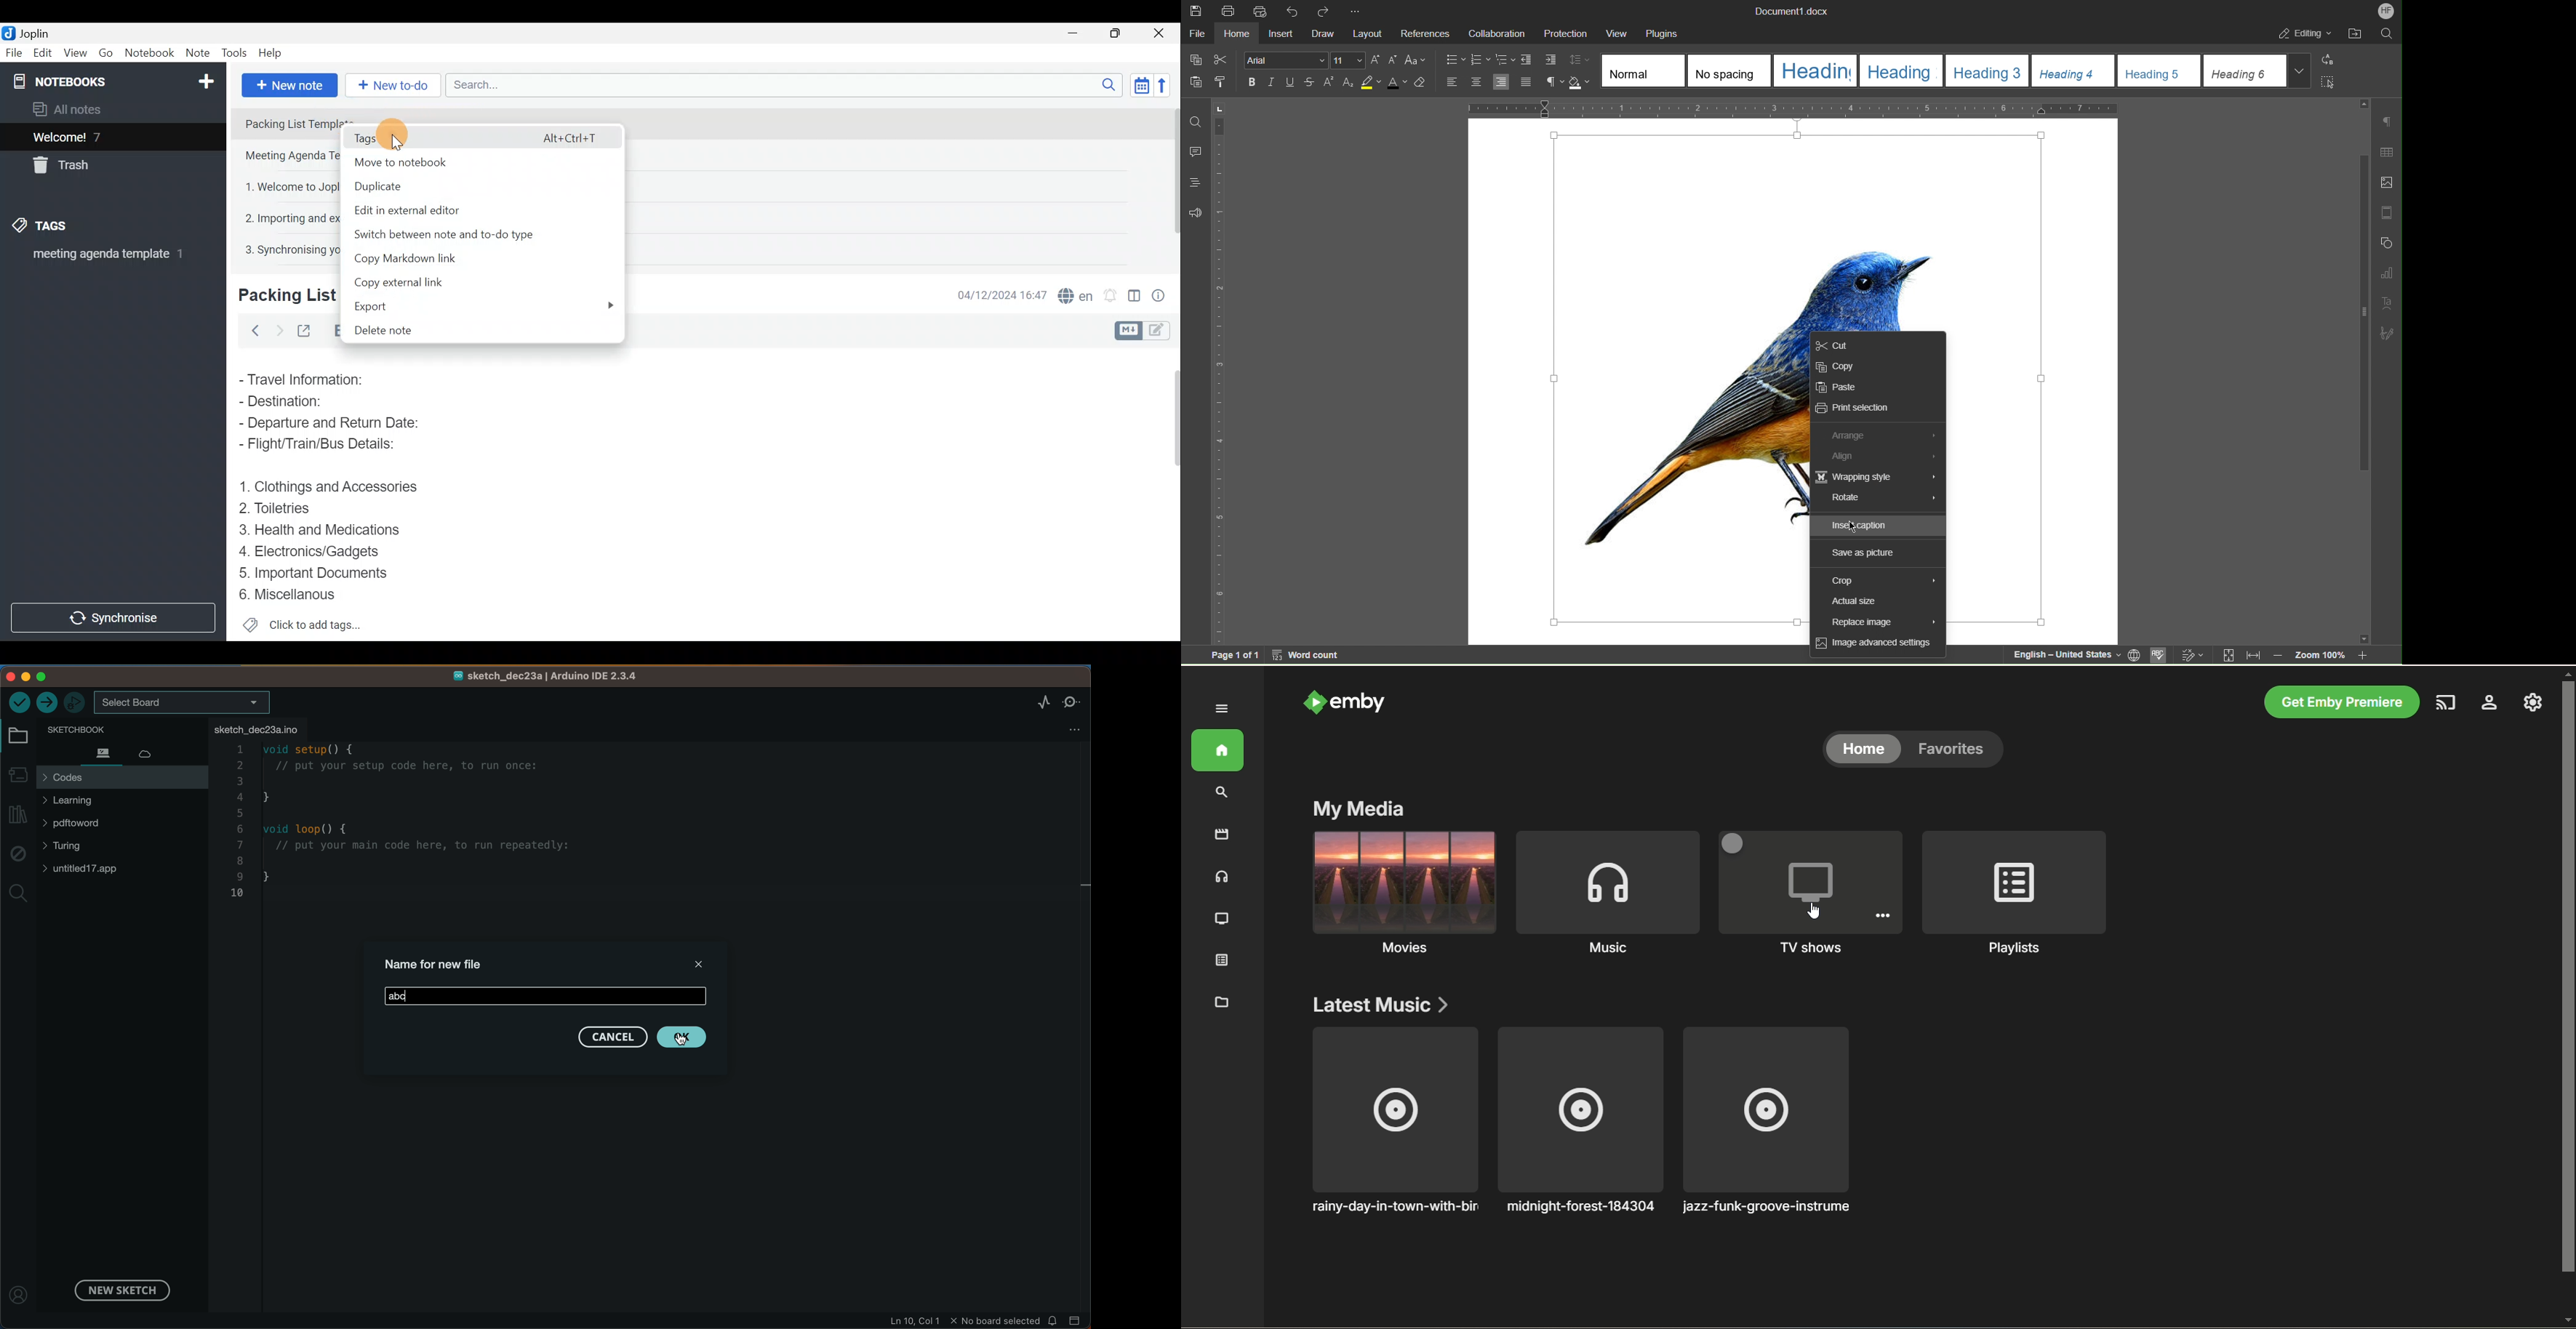 Image resolution: width=2576 pixels, height=1344 pixels. I want to click on Heading 1, so click(1815, 71).